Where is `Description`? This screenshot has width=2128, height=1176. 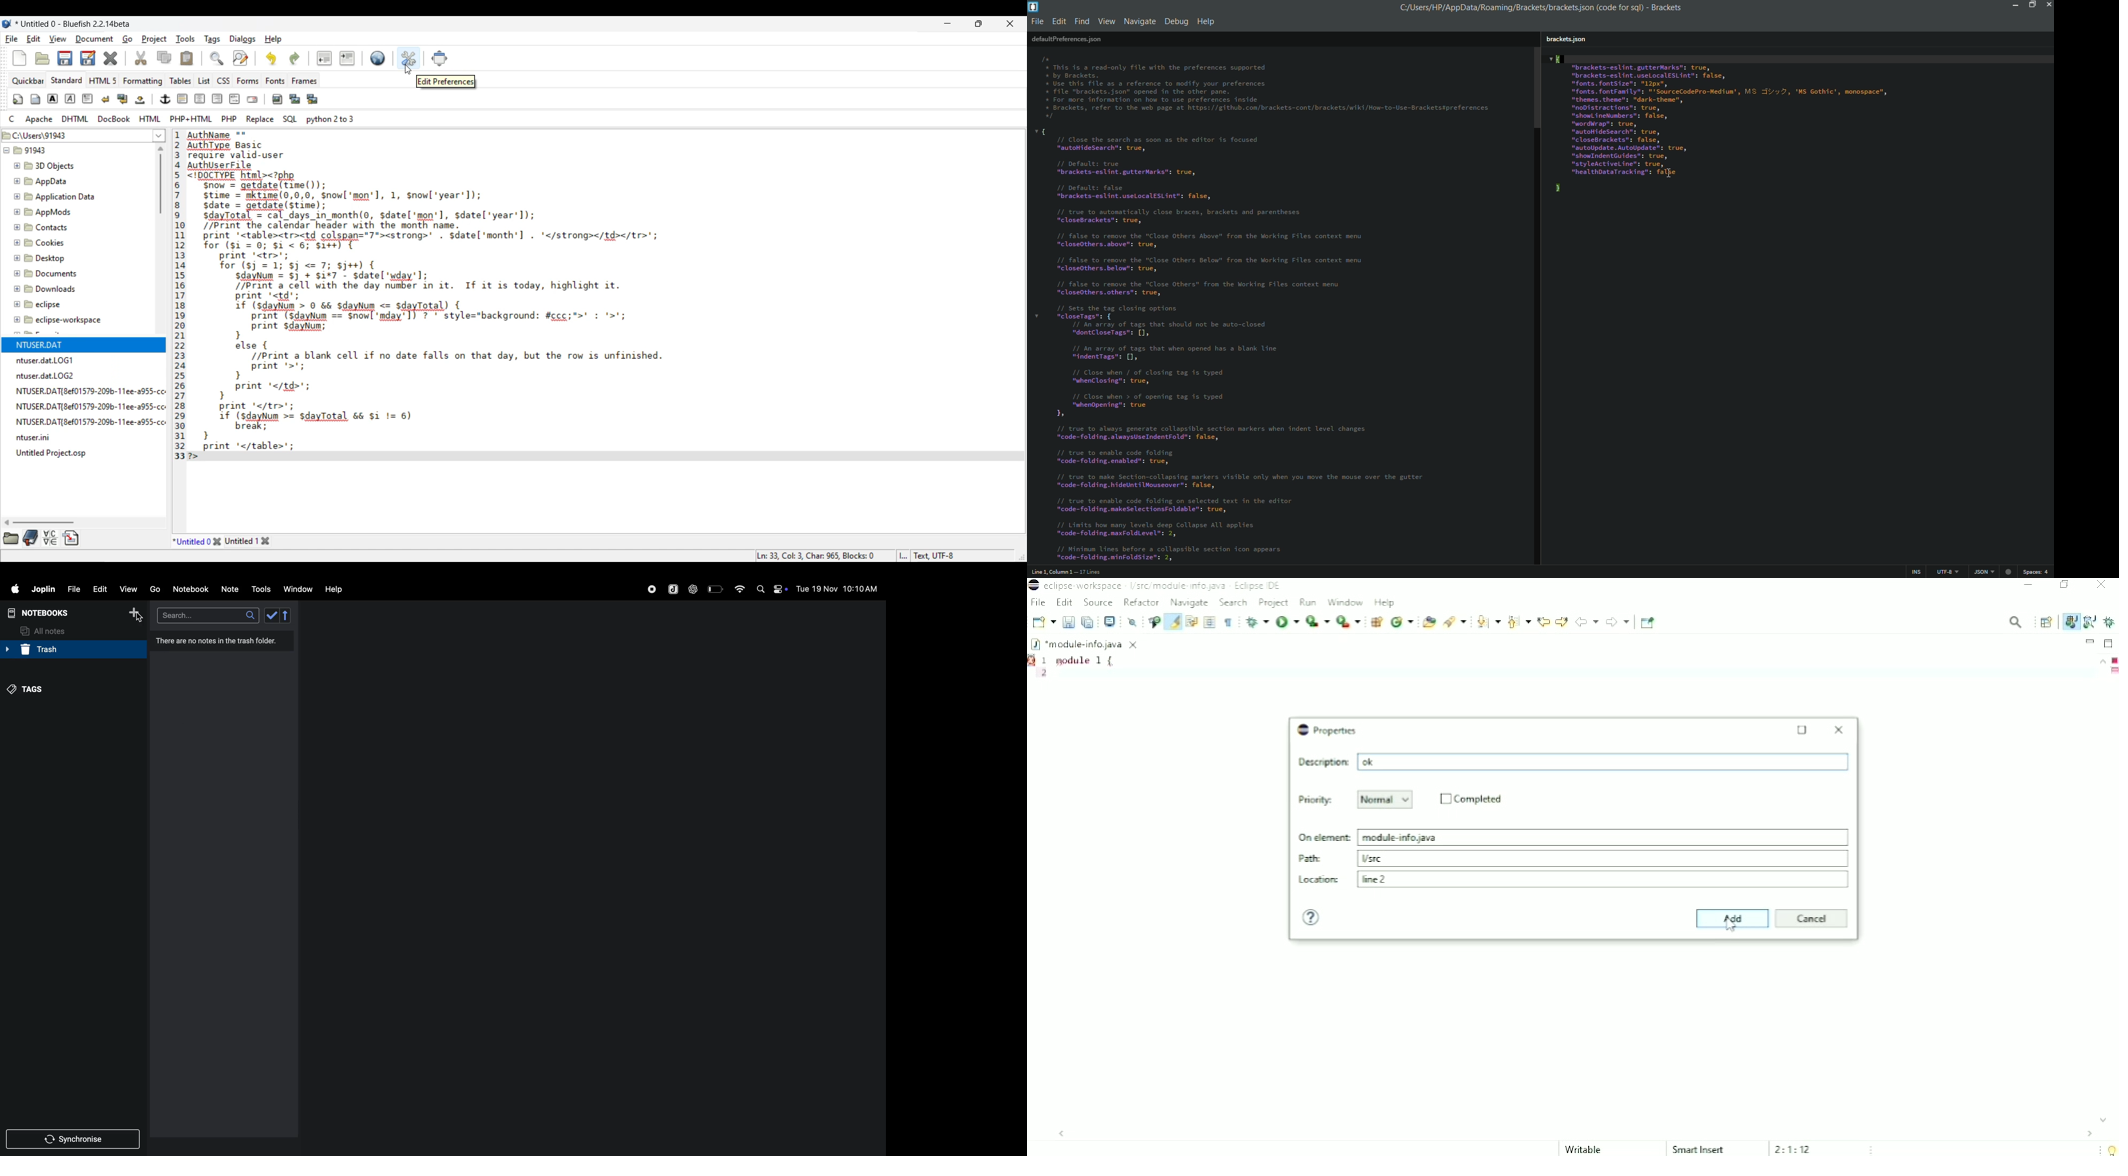 Description is located at coordinates (1573, 762).